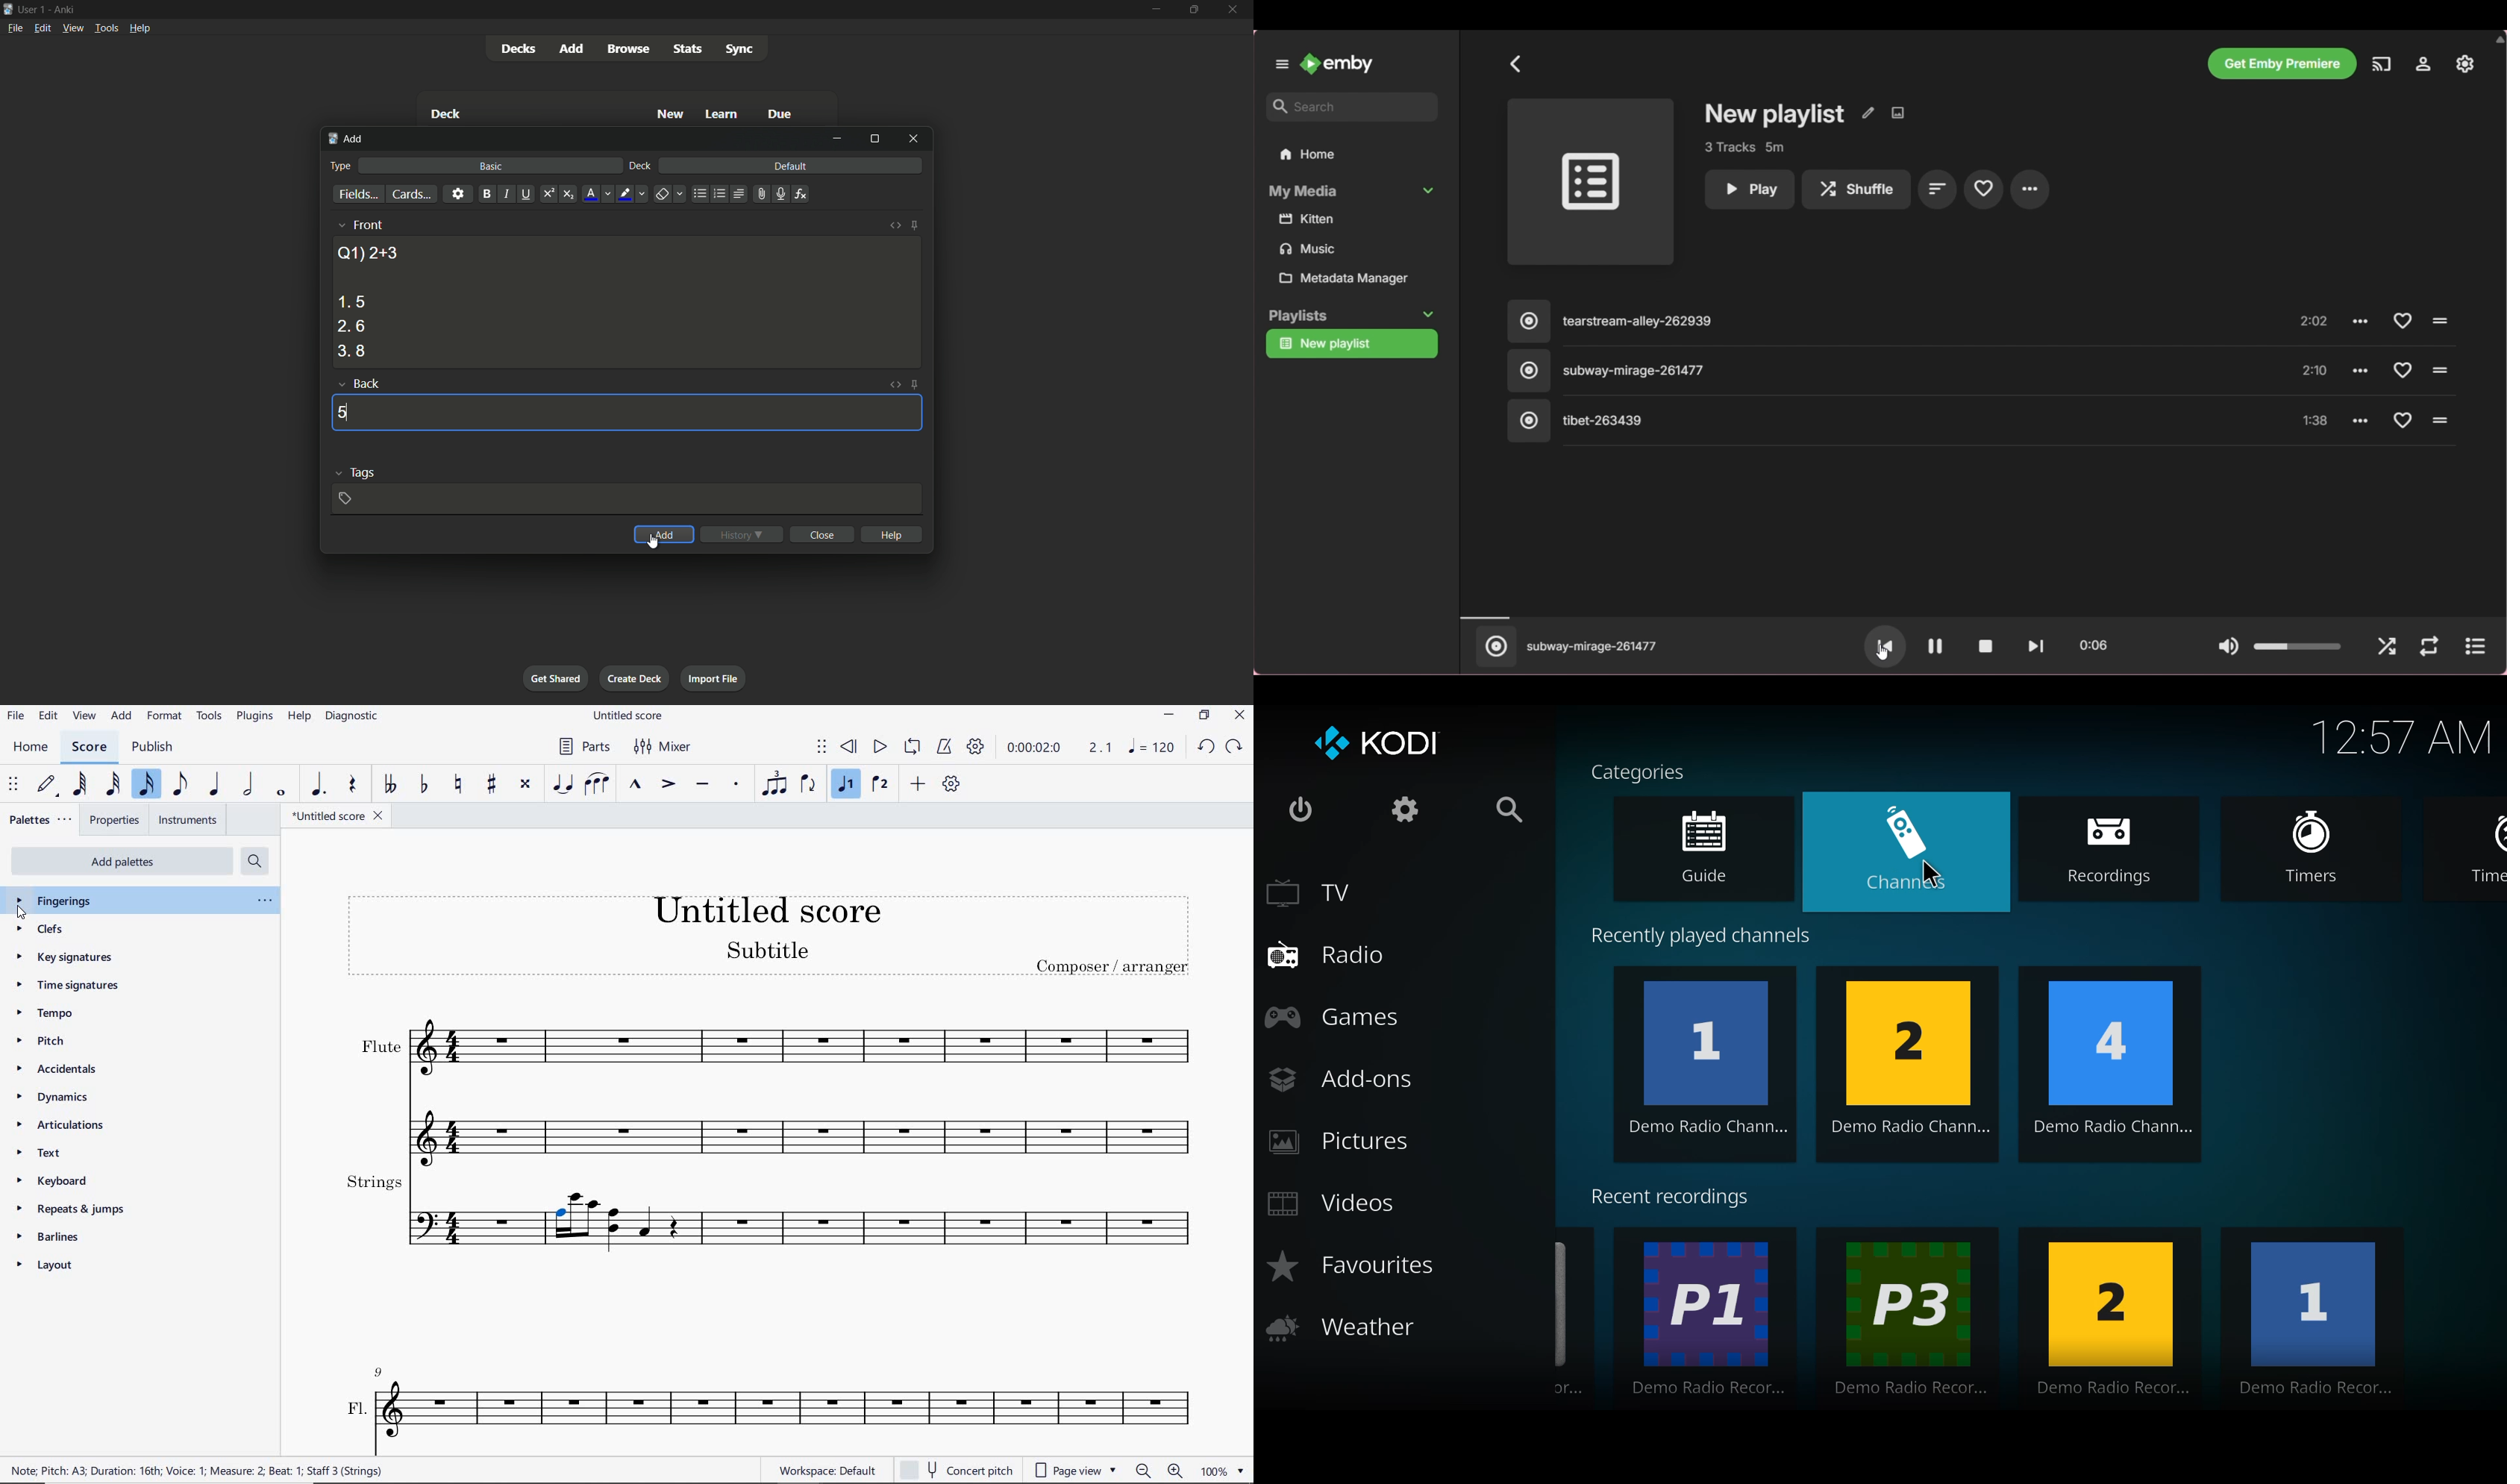  Describe the element at coordinates (1494, 646) in the screenshot. I see `Click to only show current selection of song` at that location.